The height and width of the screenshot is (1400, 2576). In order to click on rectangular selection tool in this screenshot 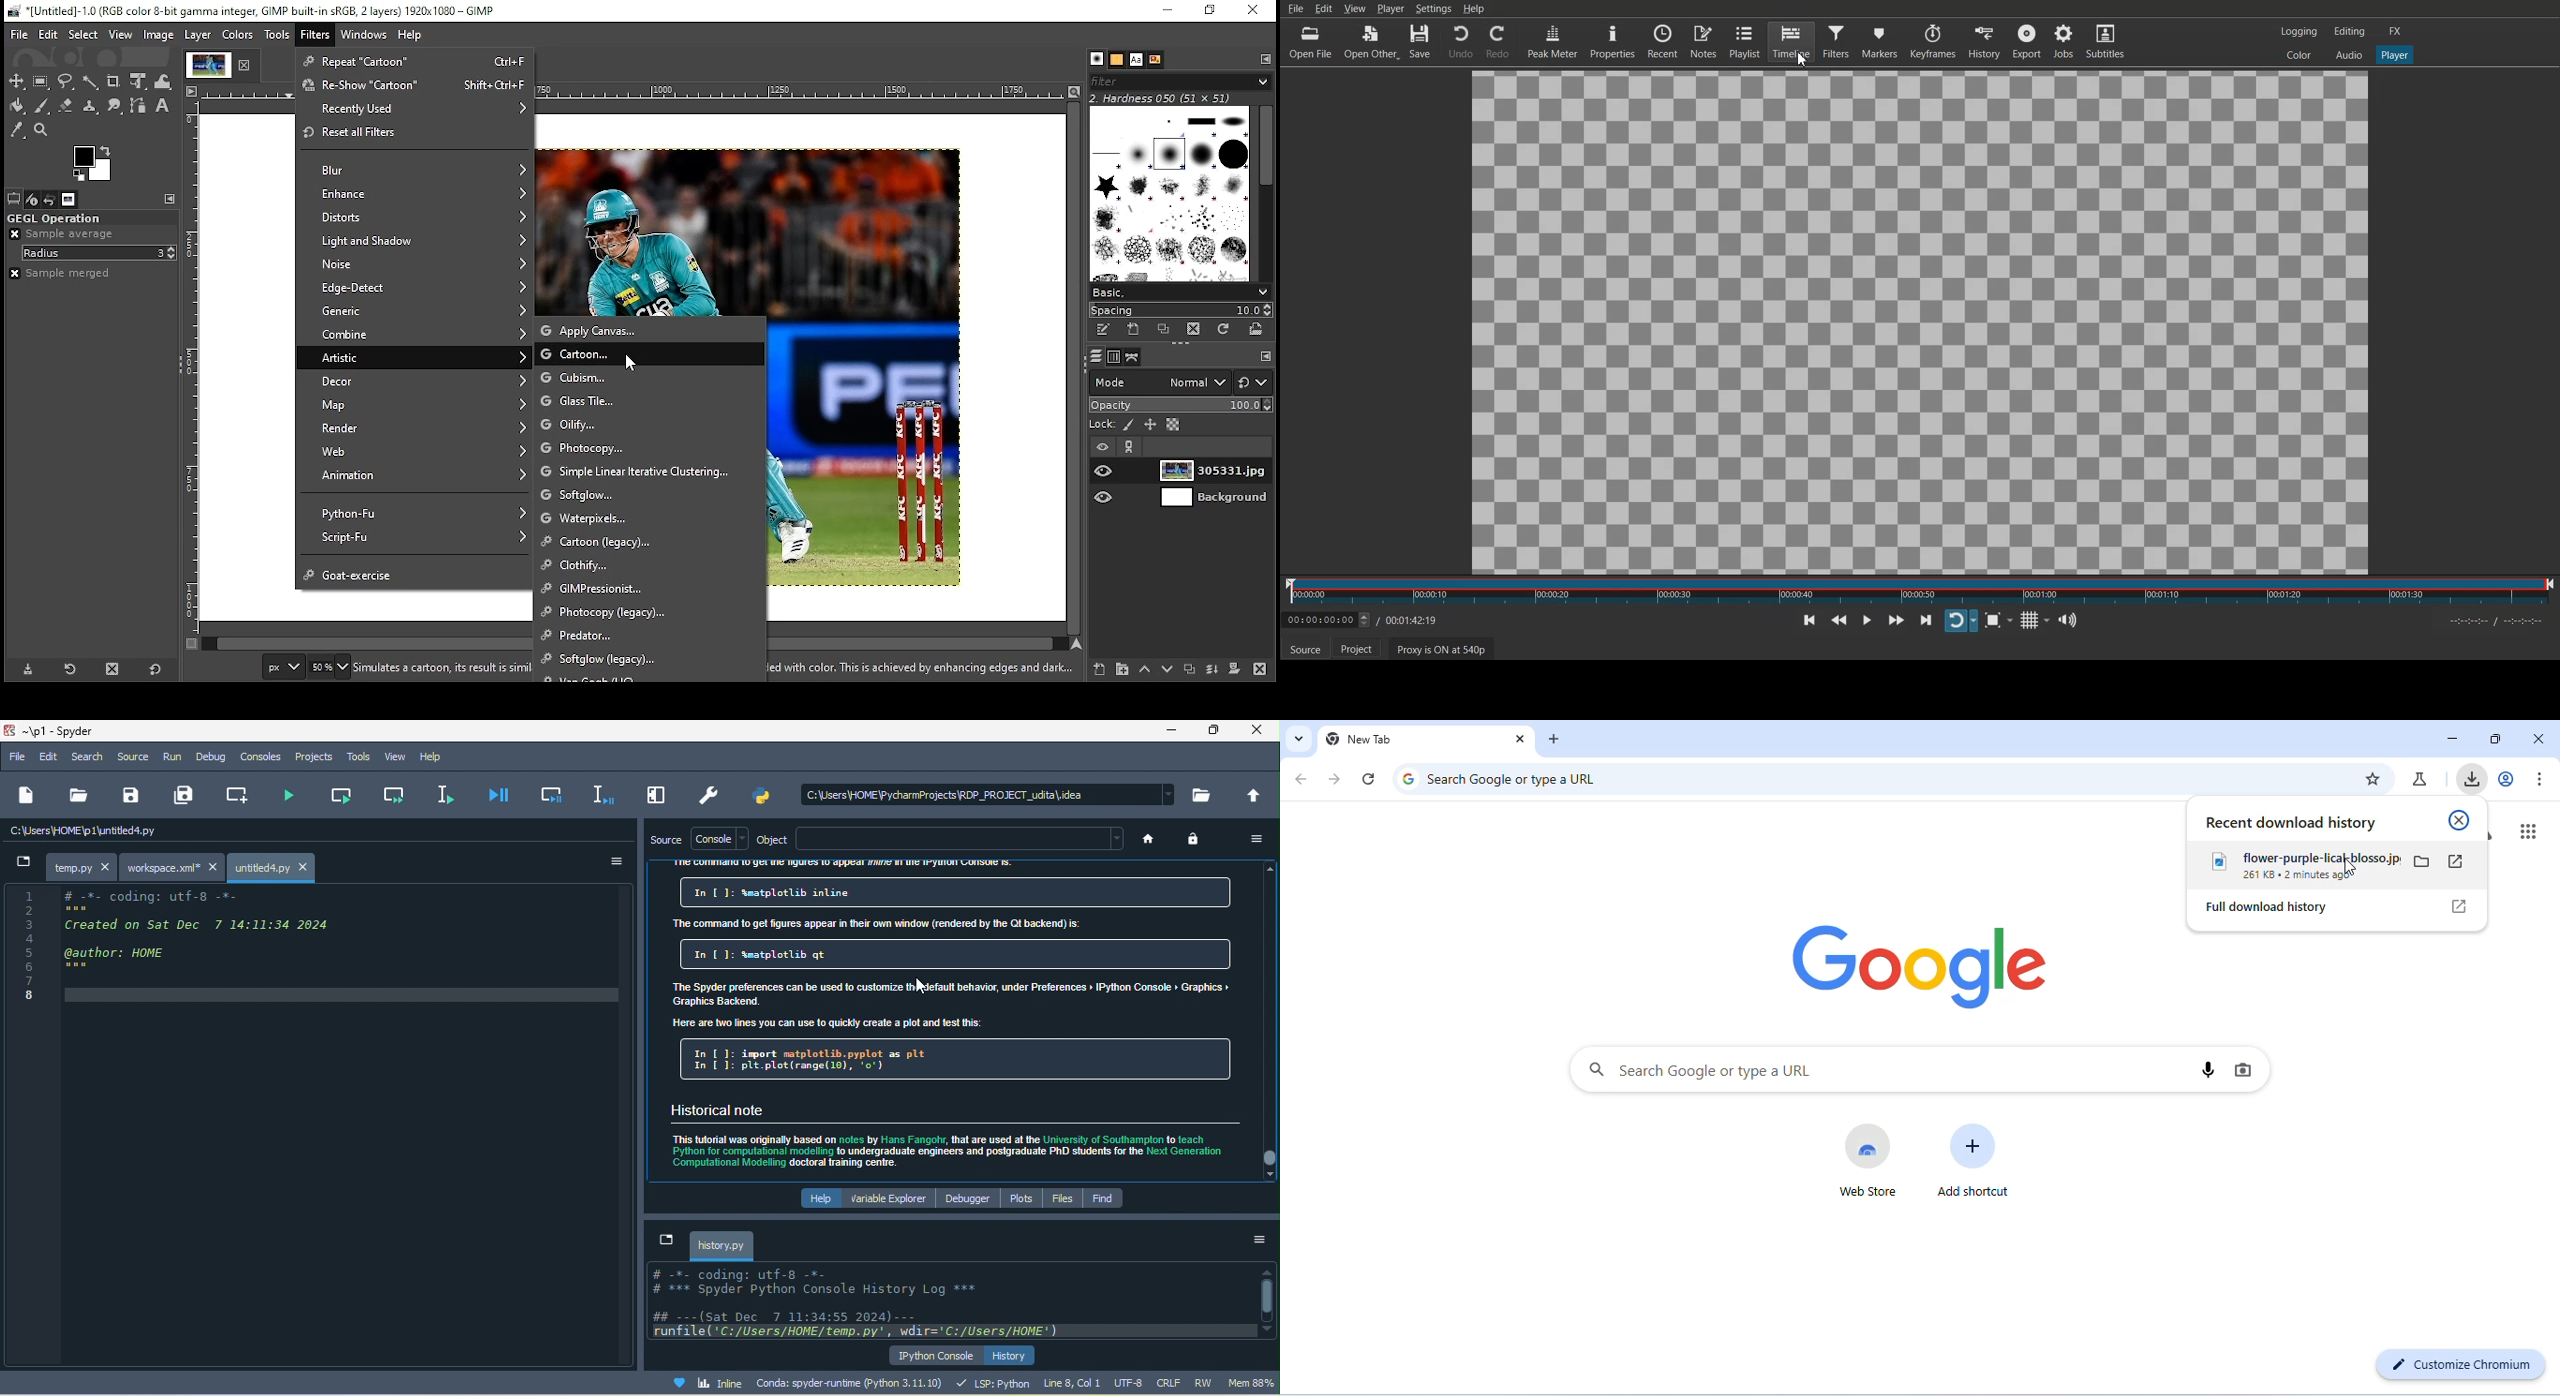, I will do `click(41, 82)`.